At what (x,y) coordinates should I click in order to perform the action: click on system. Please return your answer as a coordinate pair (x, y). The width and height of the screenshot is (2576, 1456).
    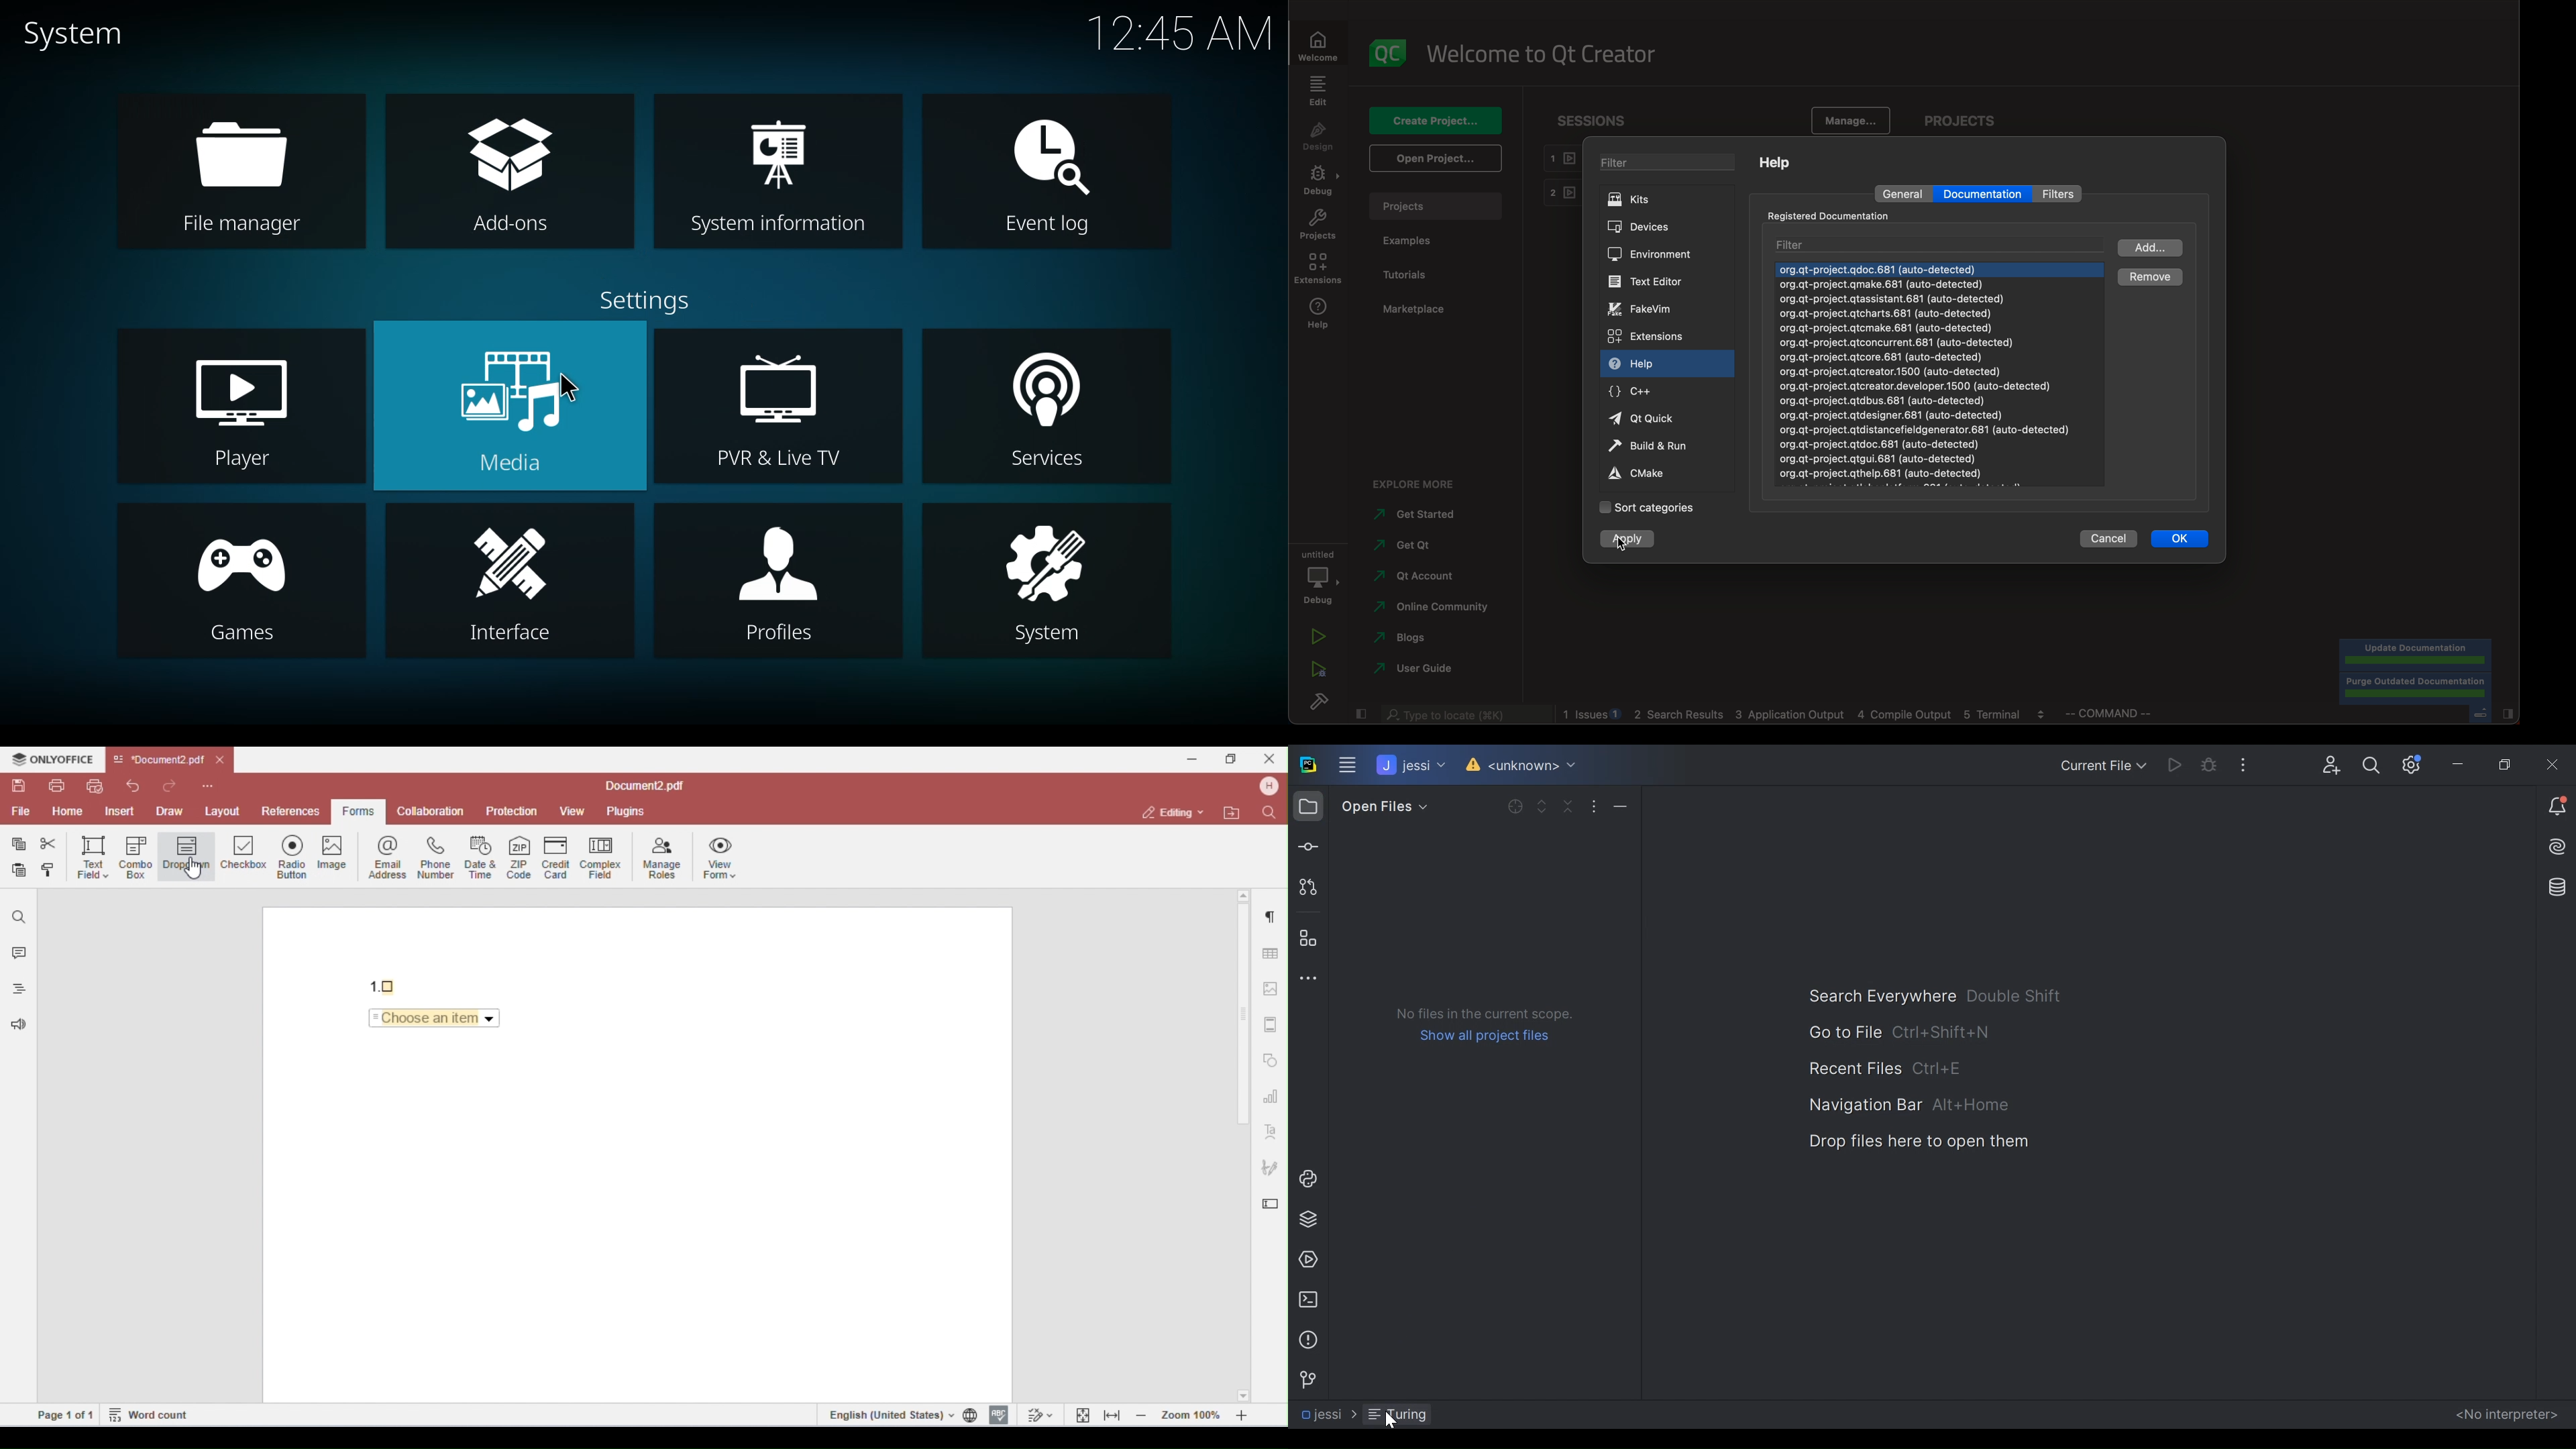
    Looking at the image, I should click on (1039, 580).